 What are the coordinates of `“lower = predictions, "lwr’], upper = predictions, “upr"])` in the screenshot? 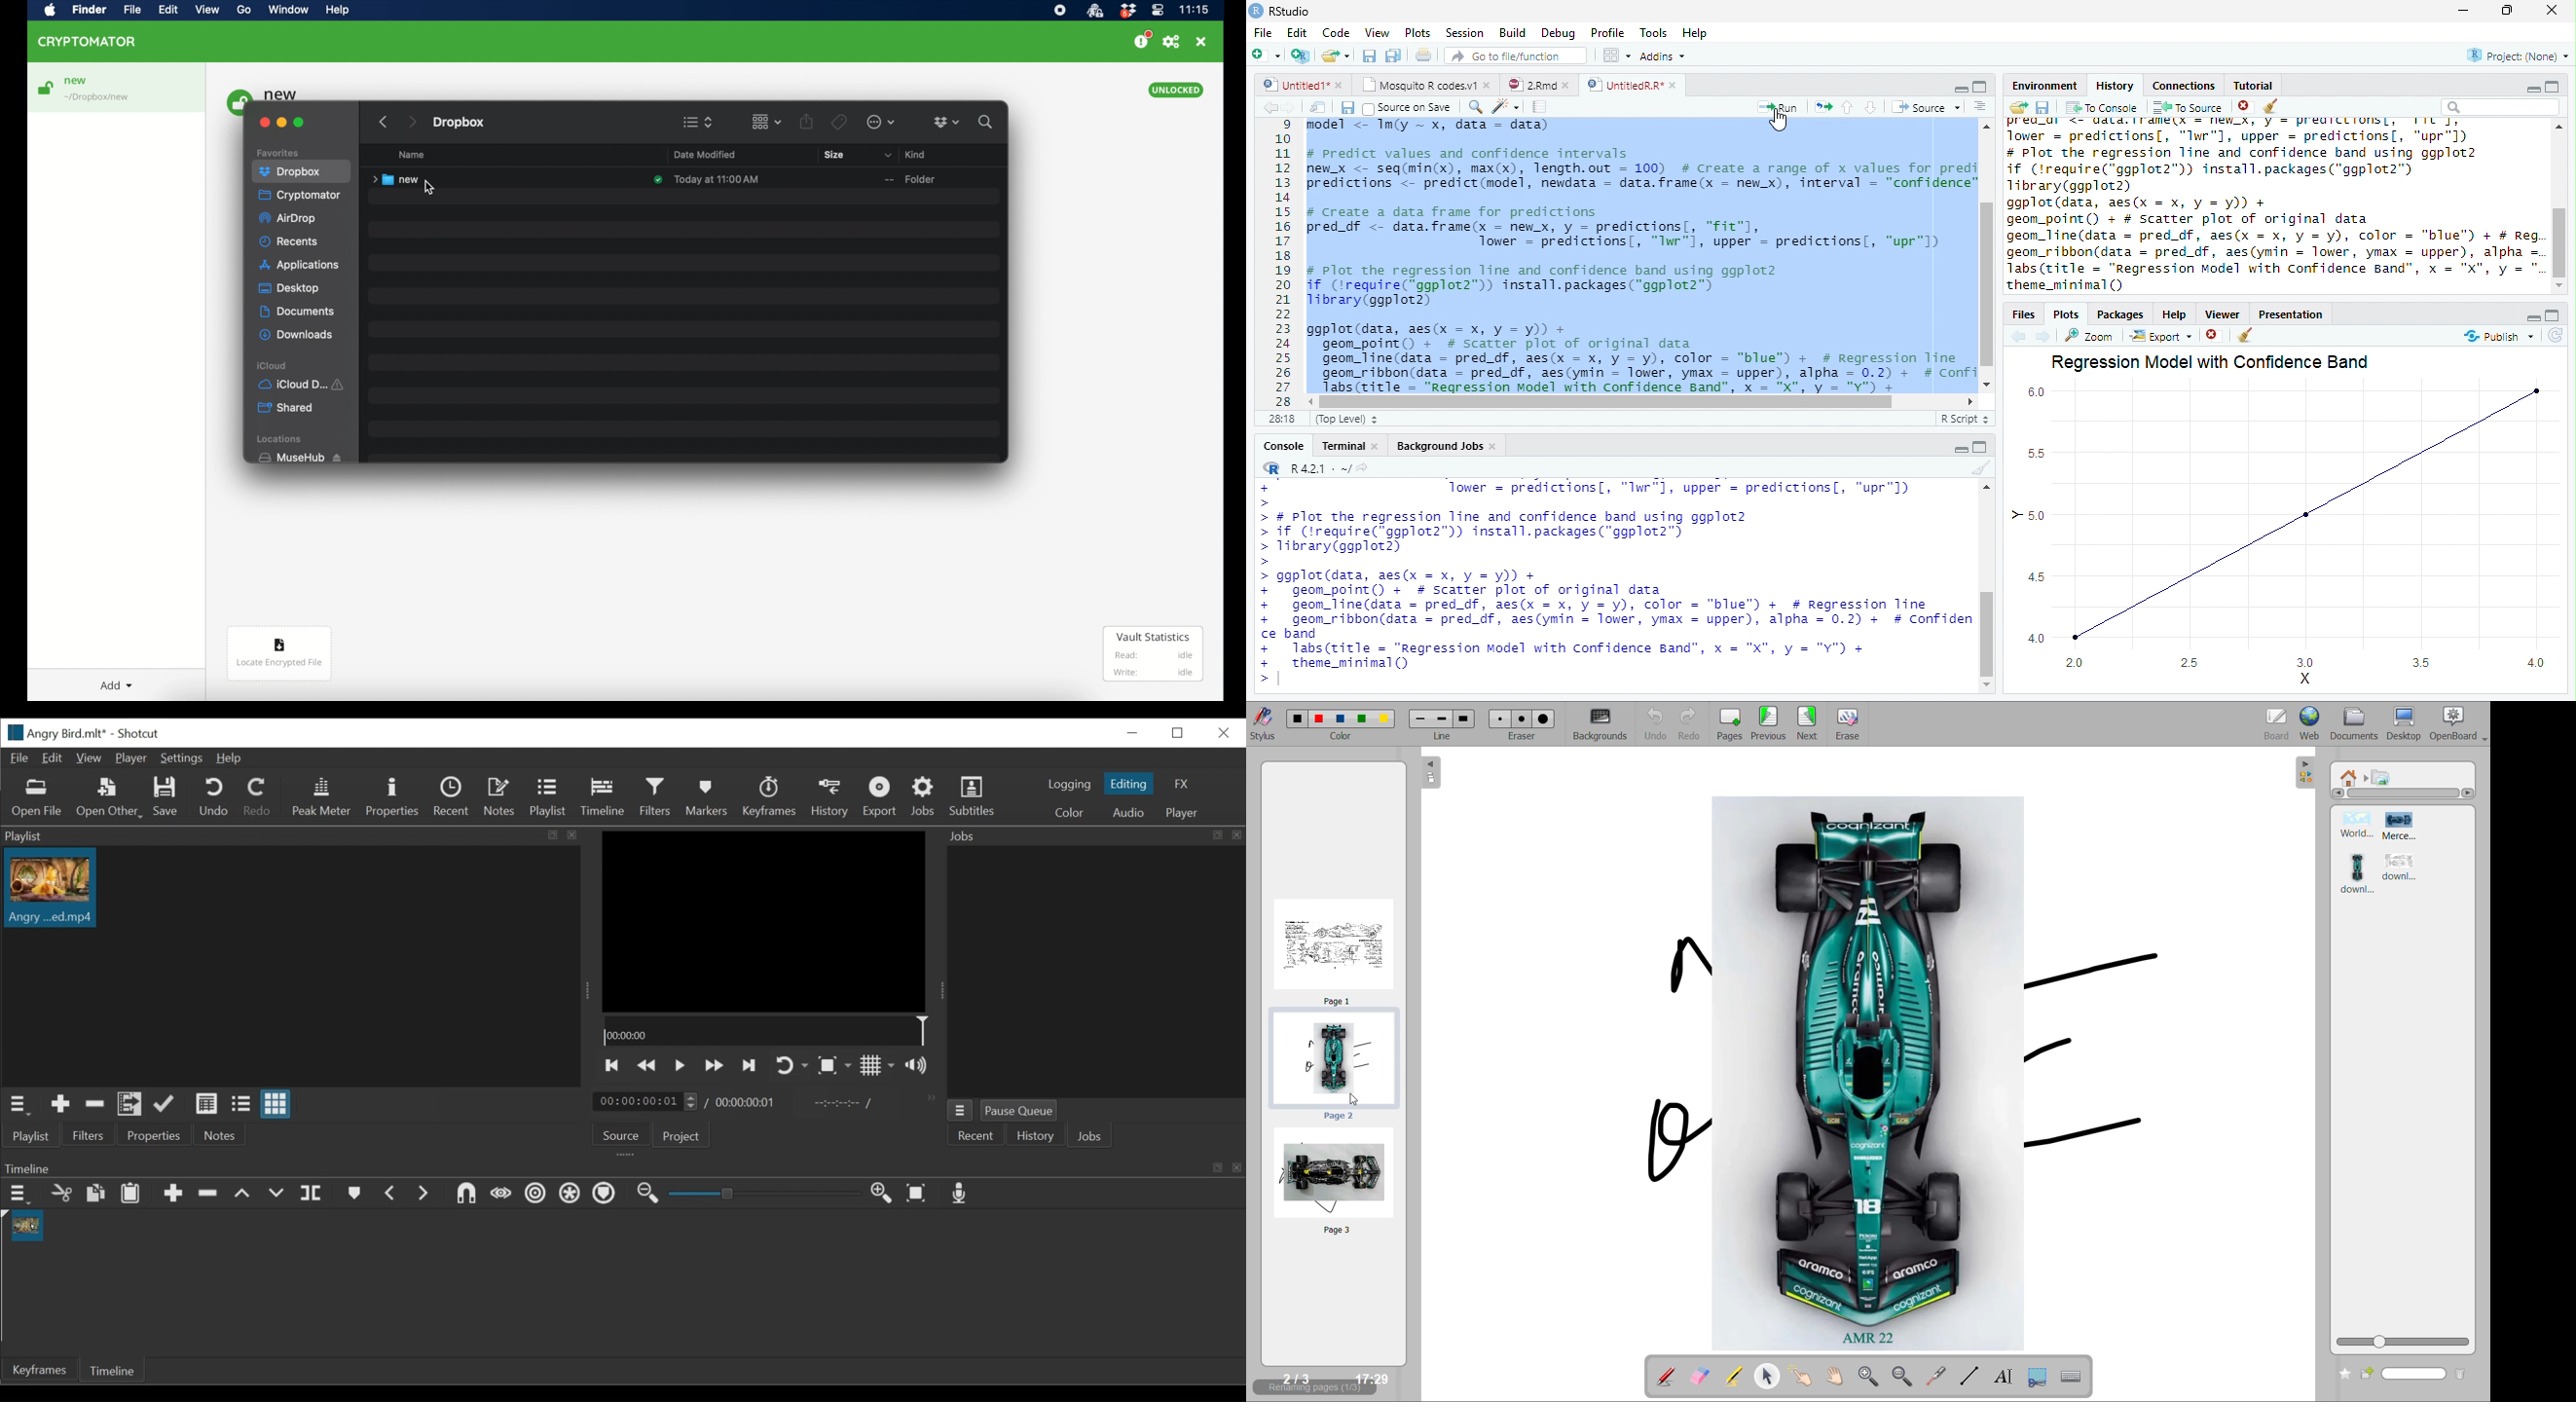 It's located at (1672, 487).